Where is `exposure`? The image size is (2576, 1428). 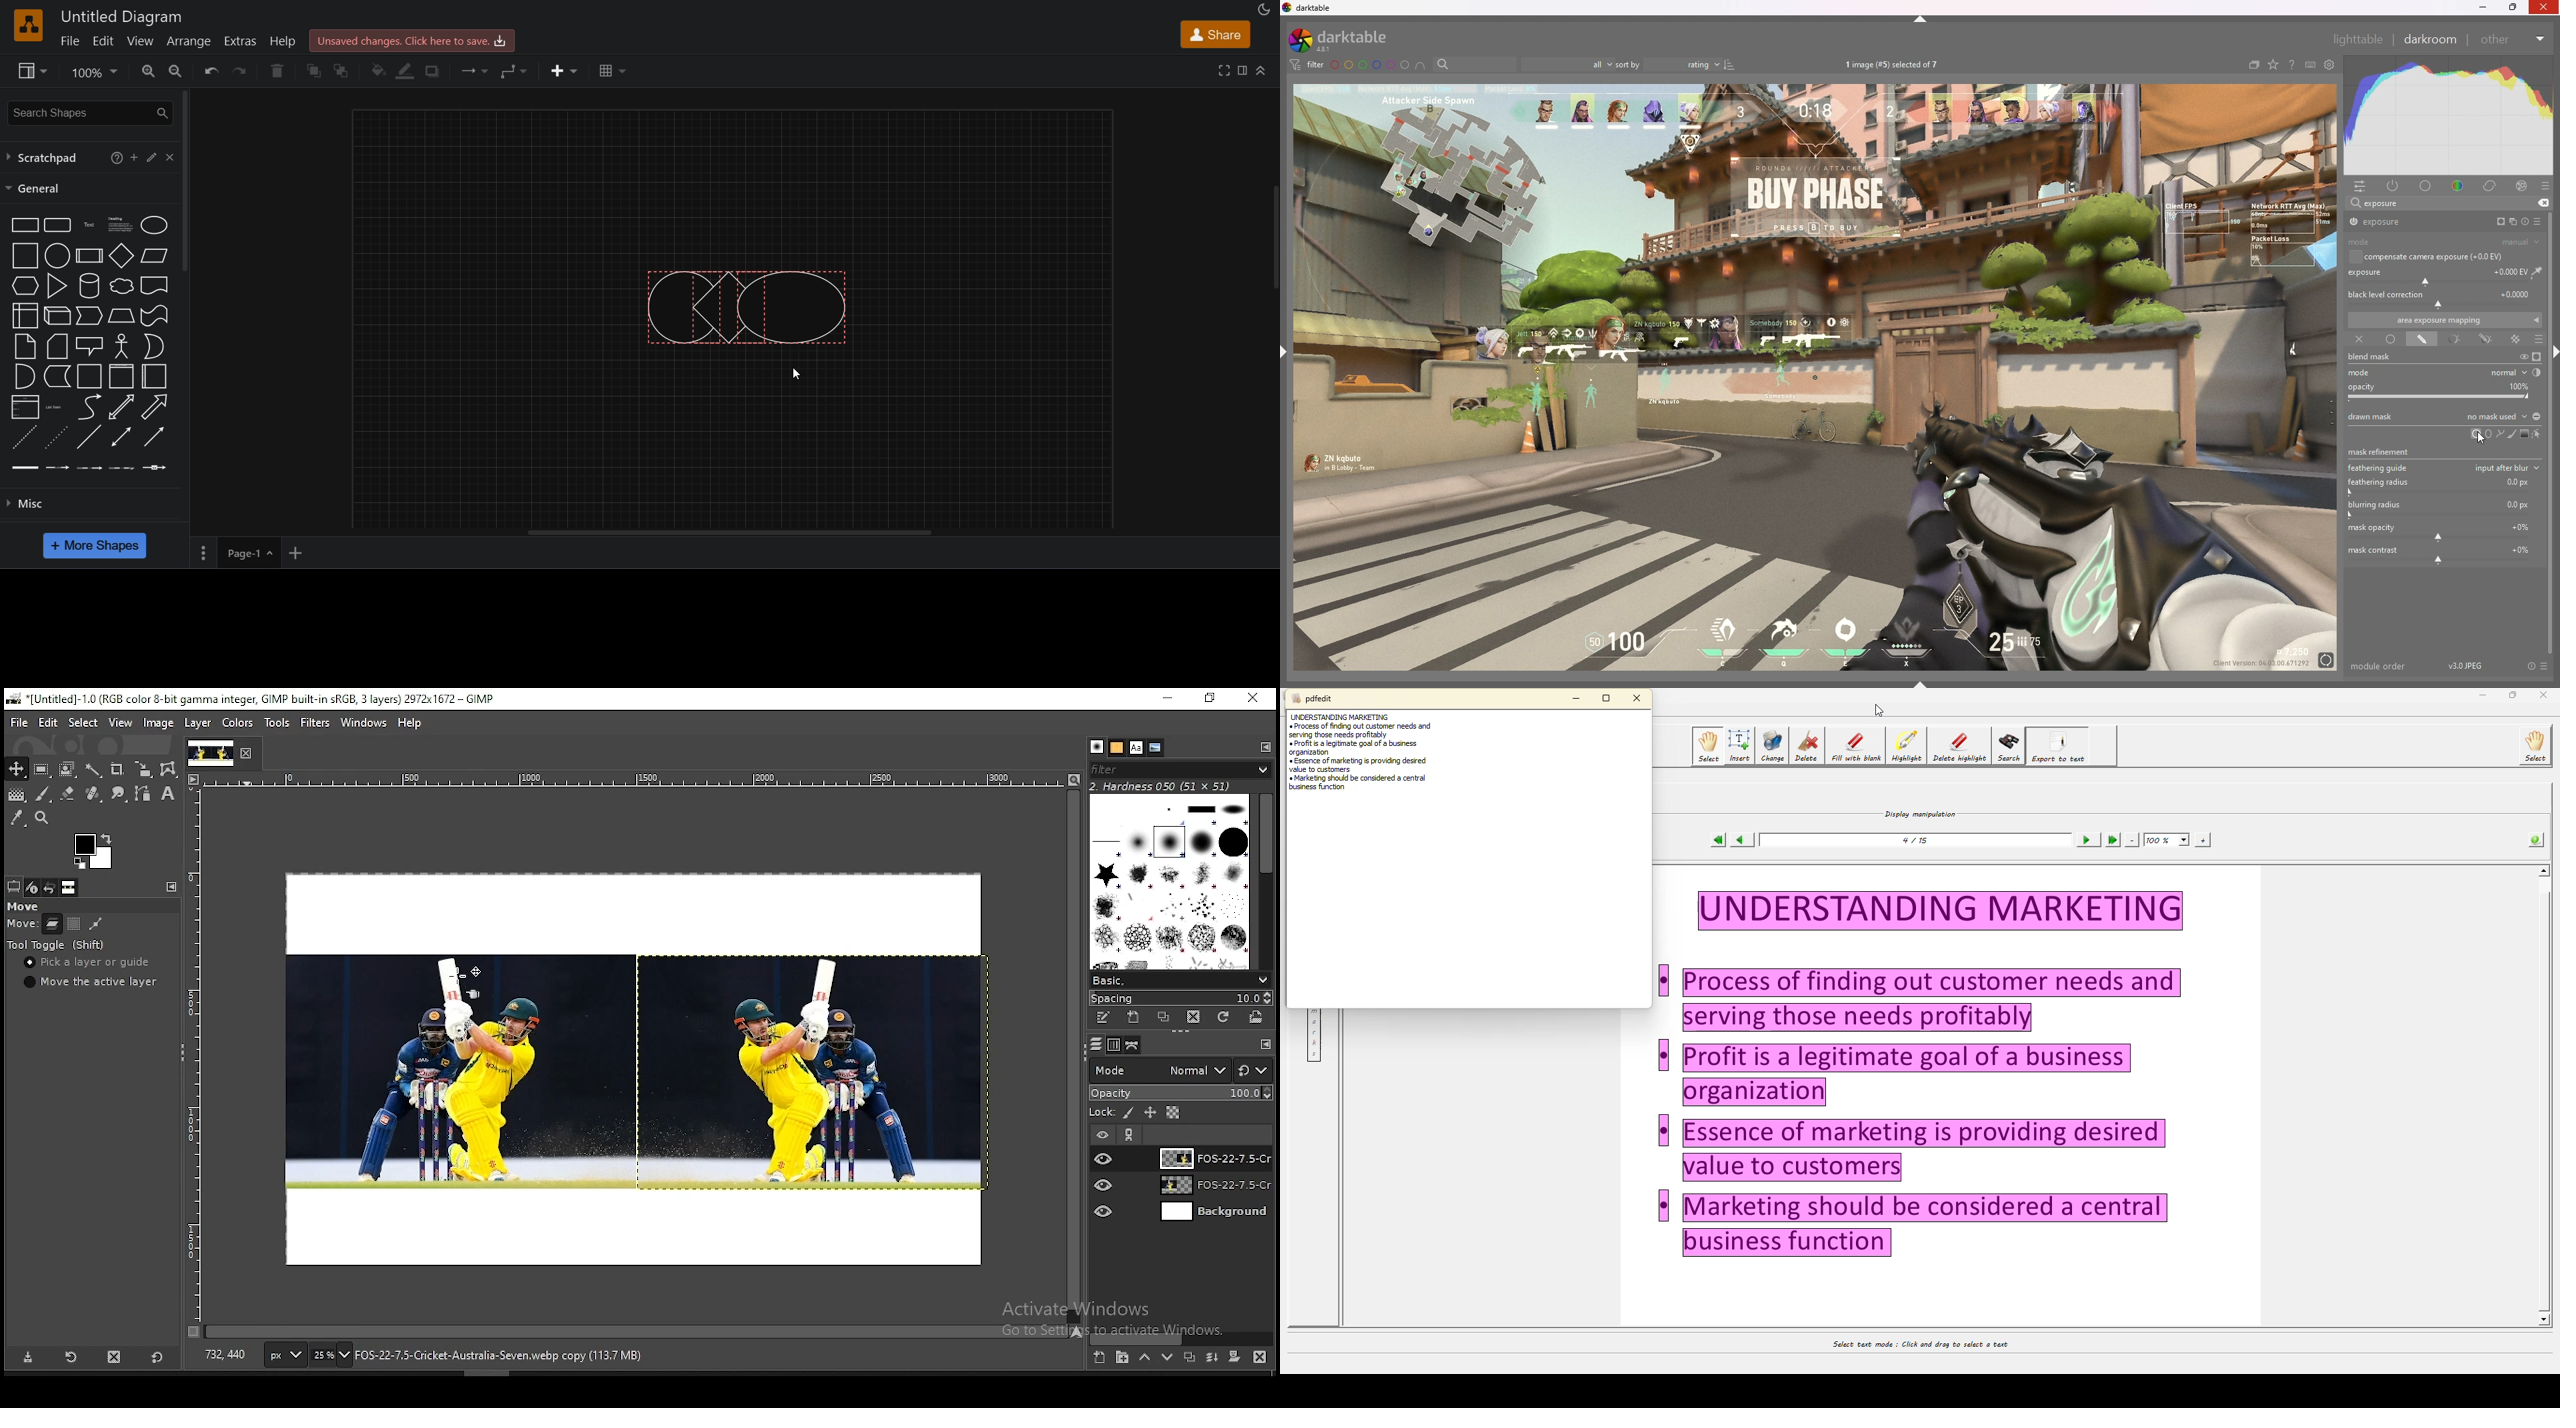 exposure is located at coordinates (2446, 275).